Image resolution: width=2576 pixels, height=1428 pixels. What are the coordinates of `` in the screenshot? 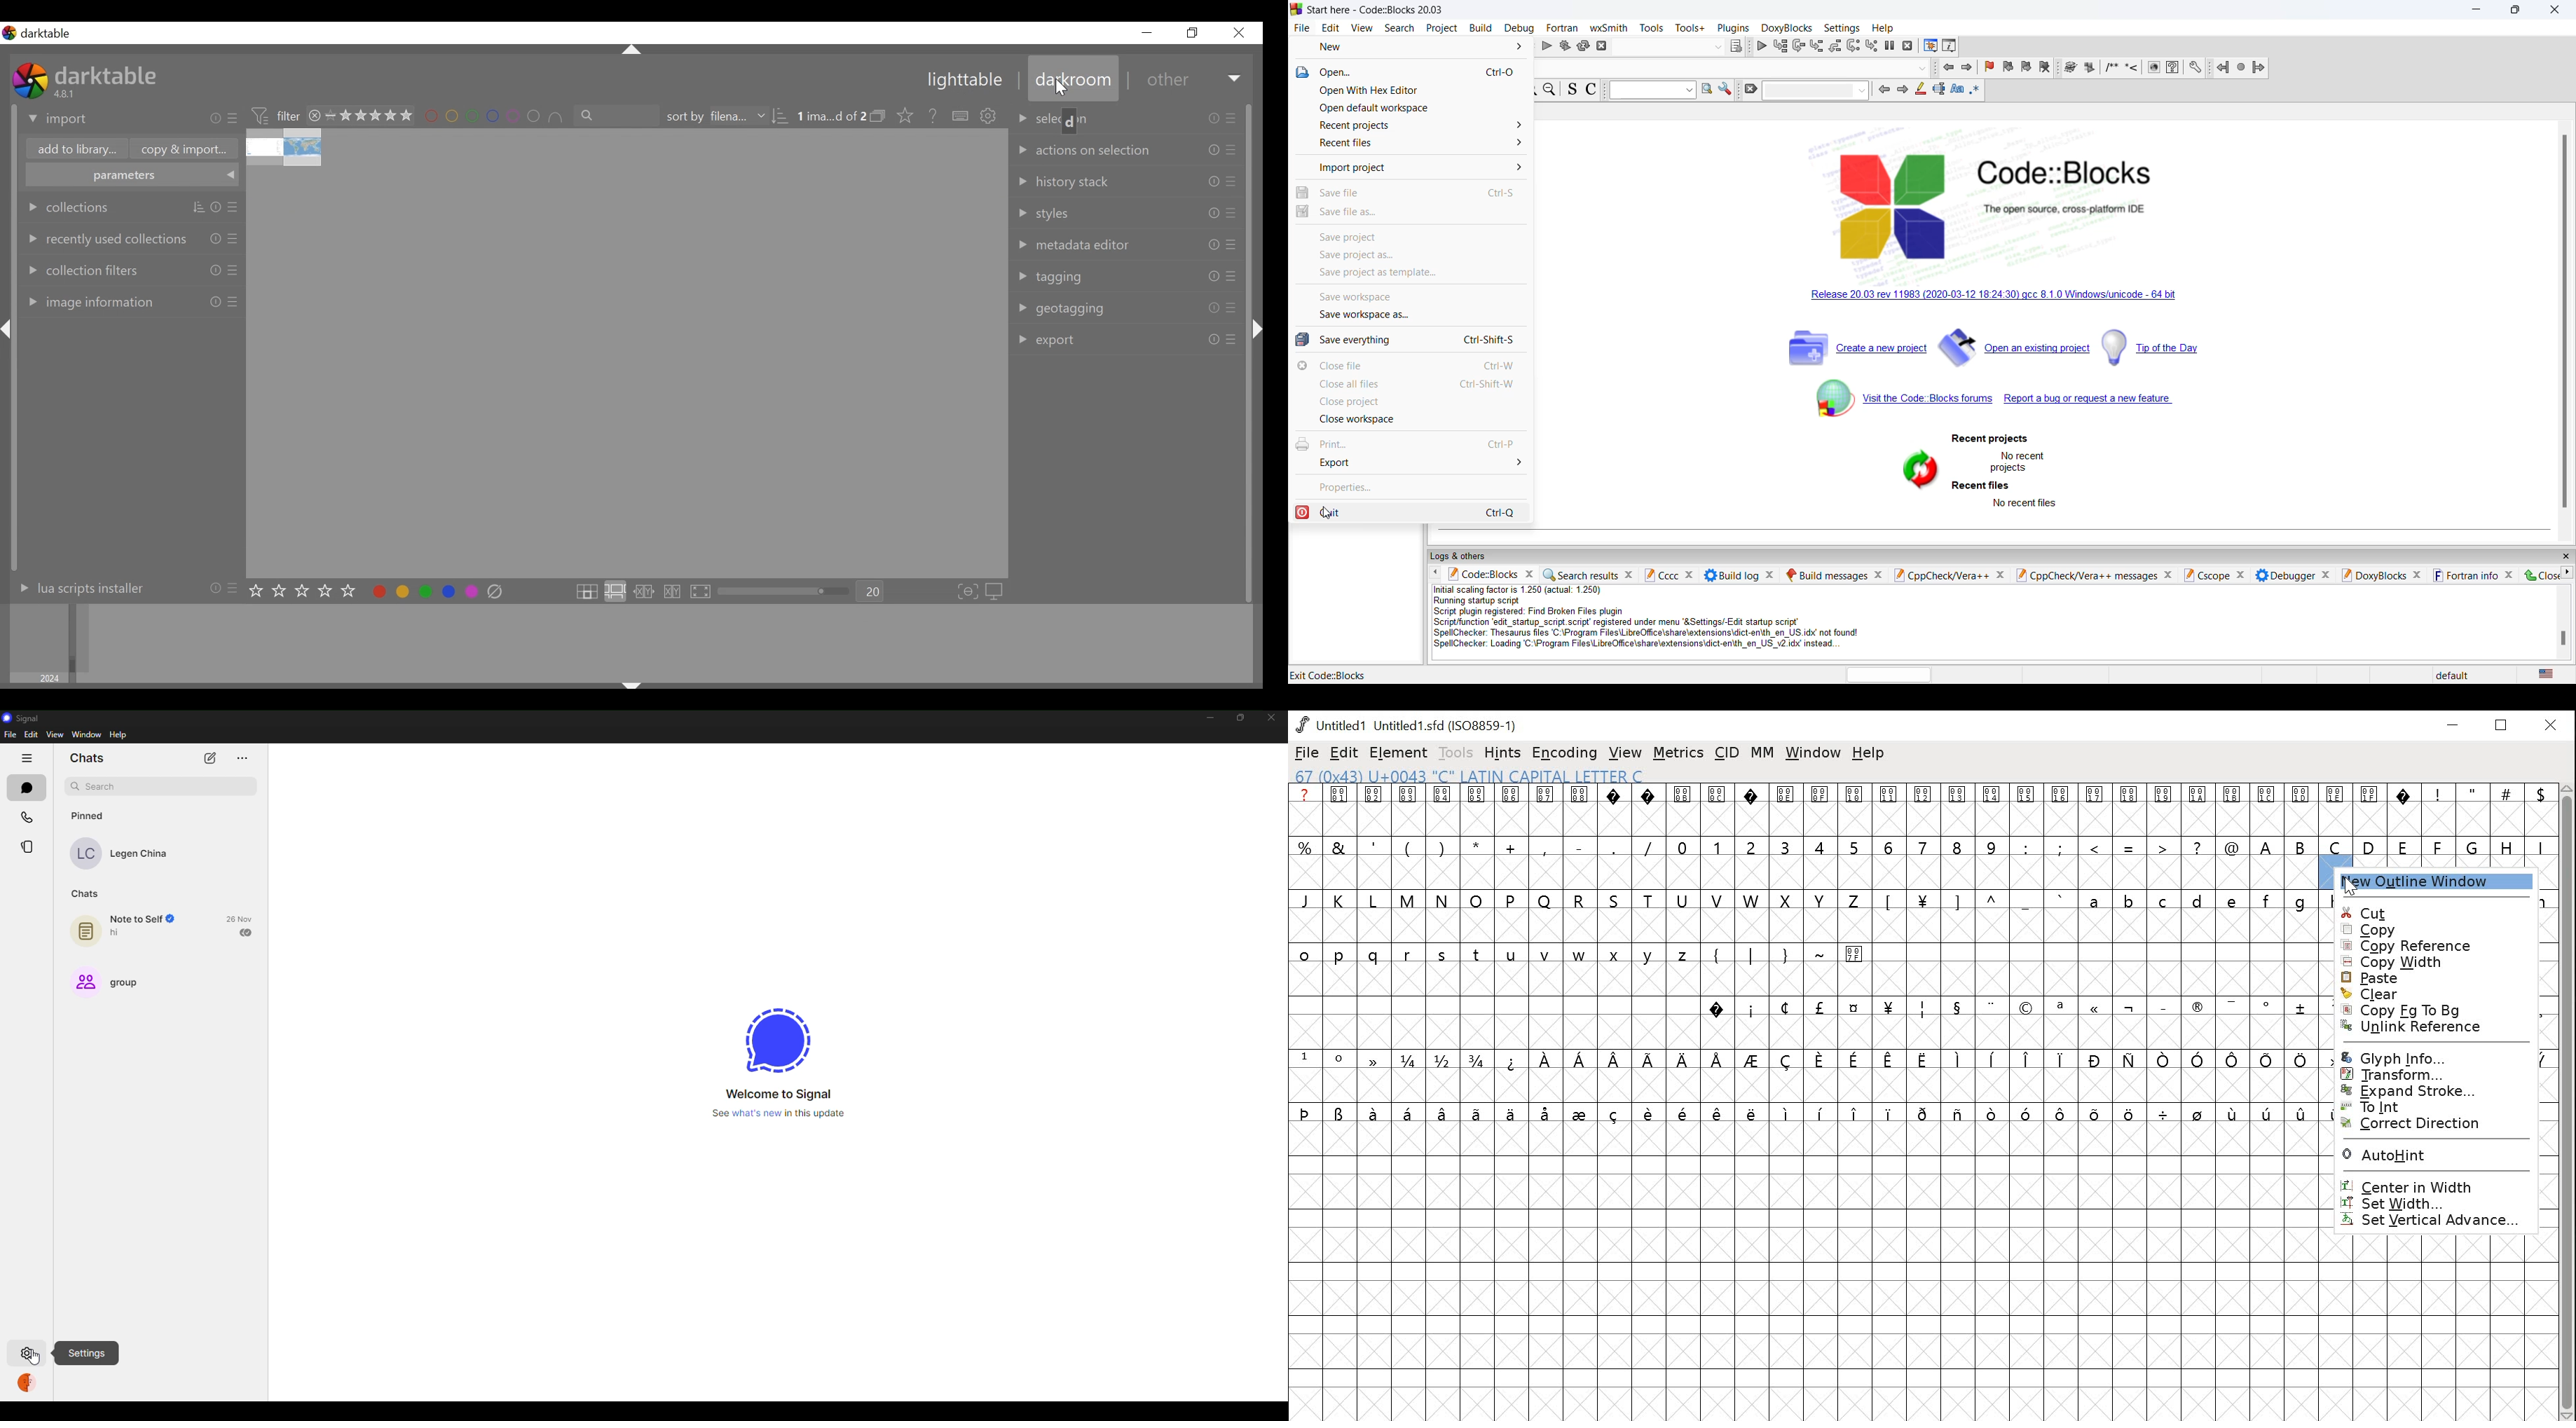 It's located at (1236, 245).